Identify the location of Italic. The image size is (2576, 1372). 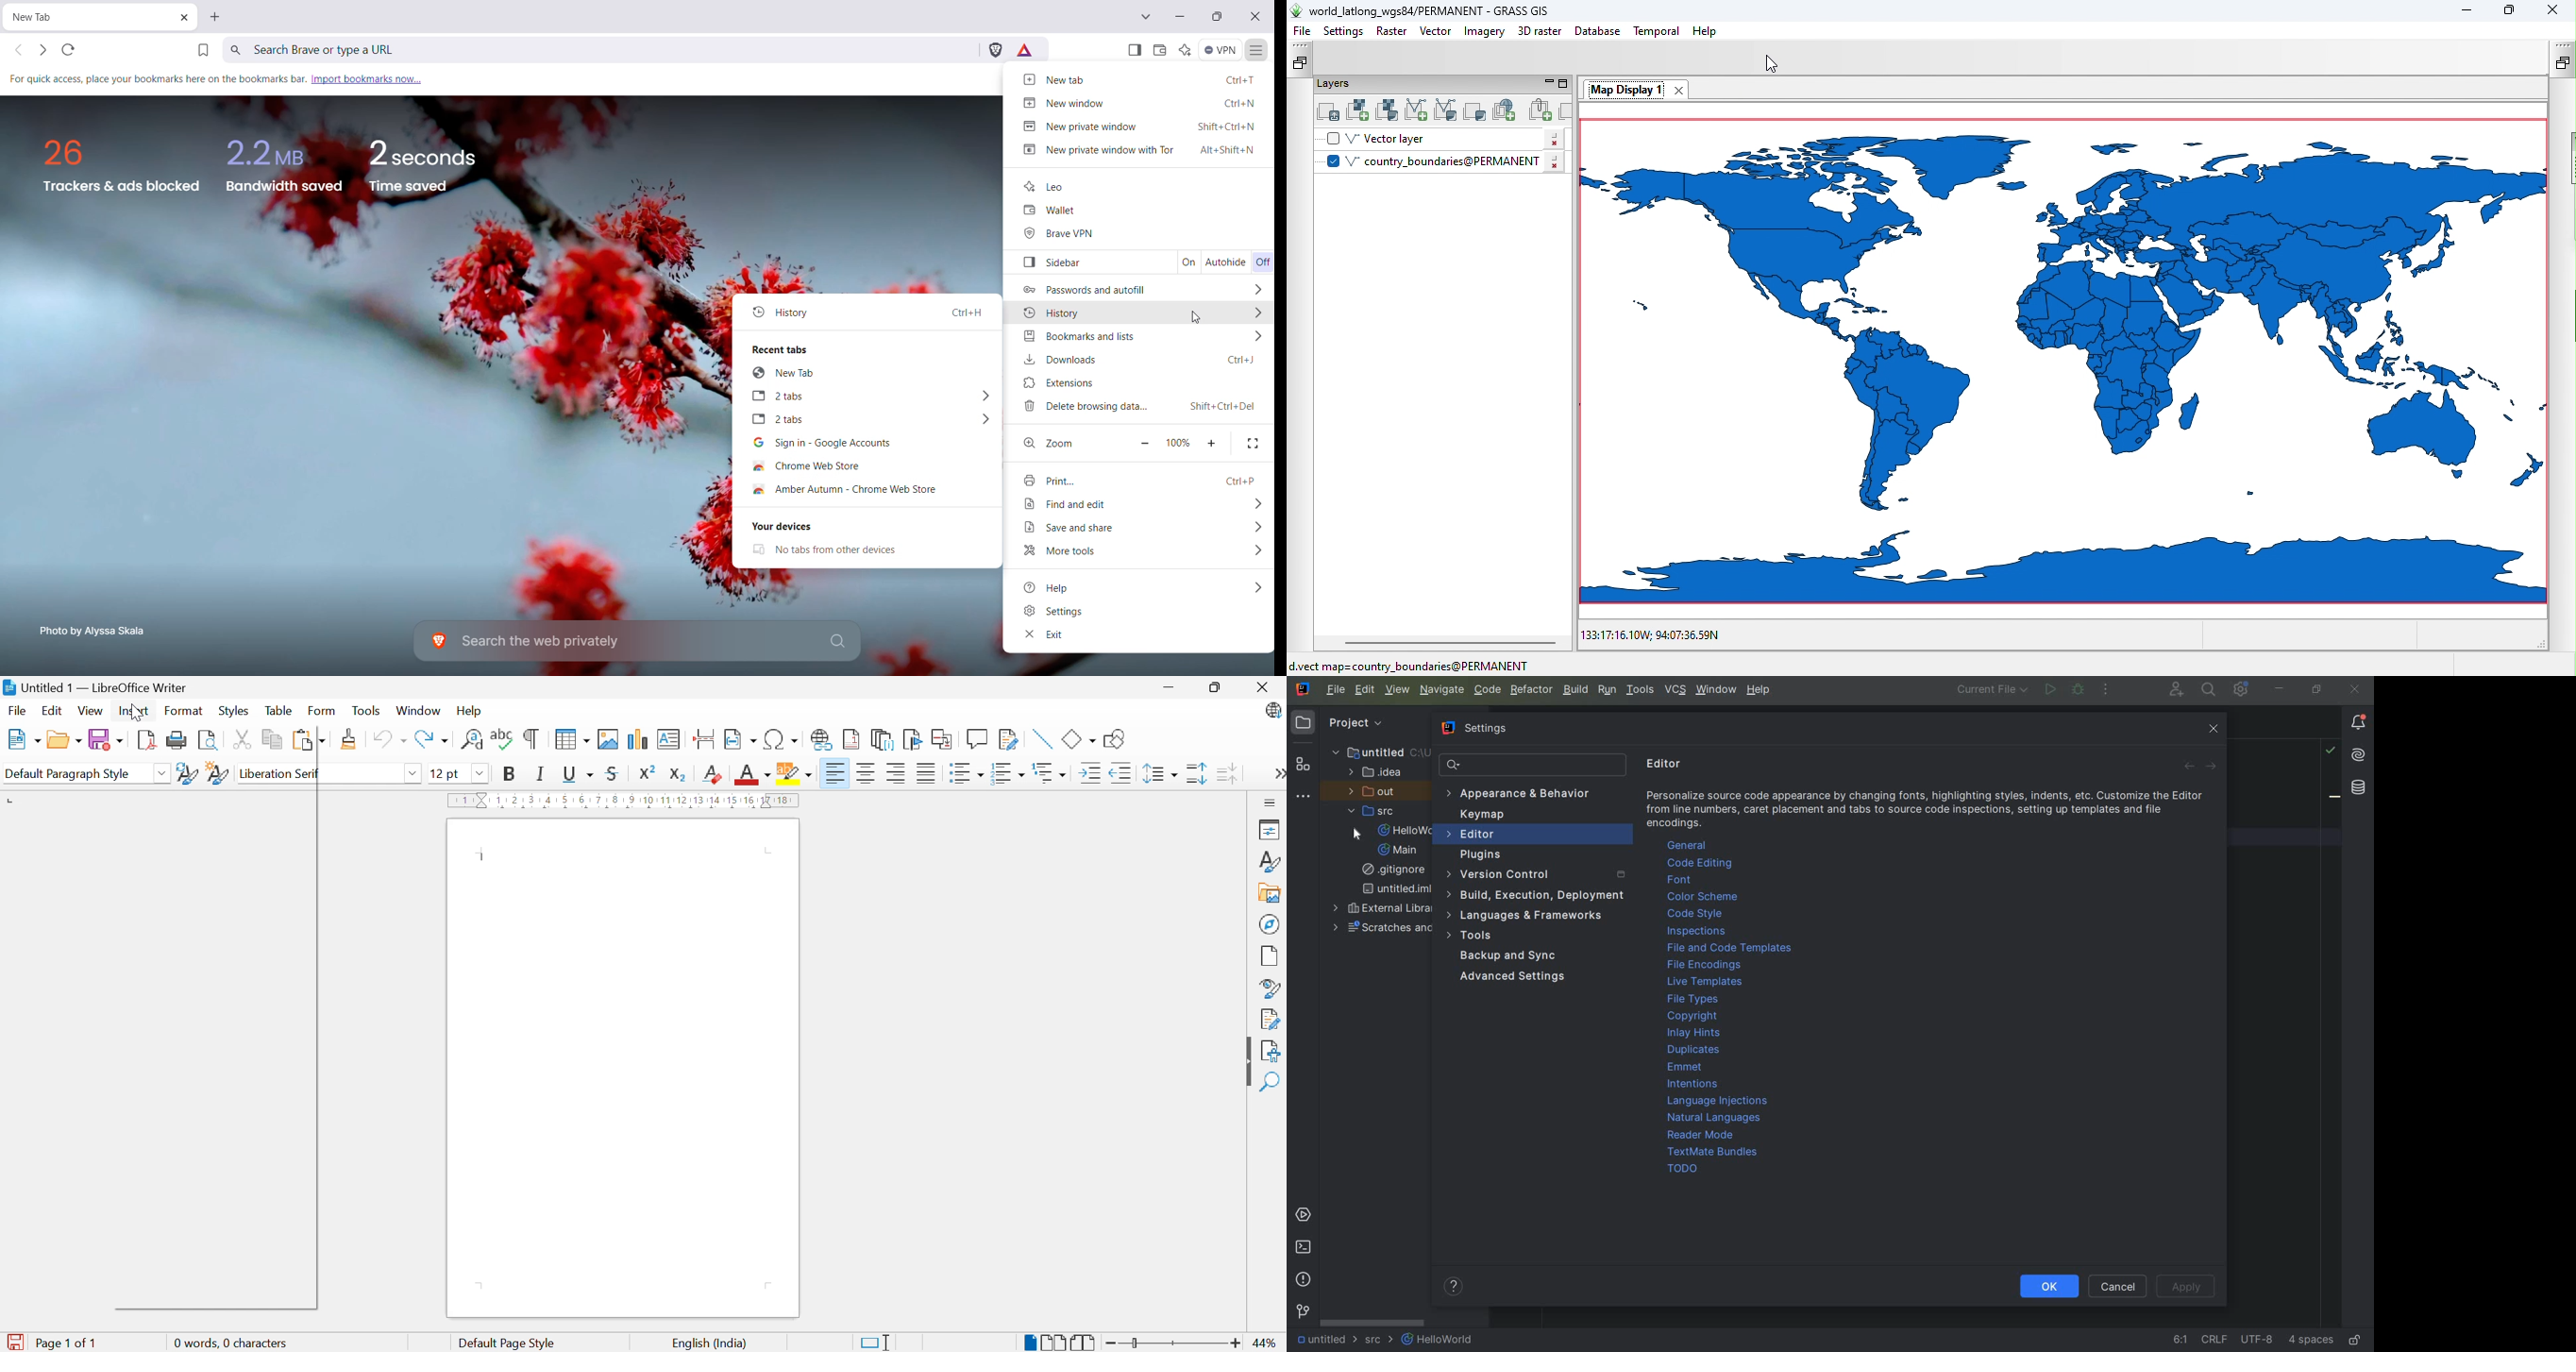
(538, 773).